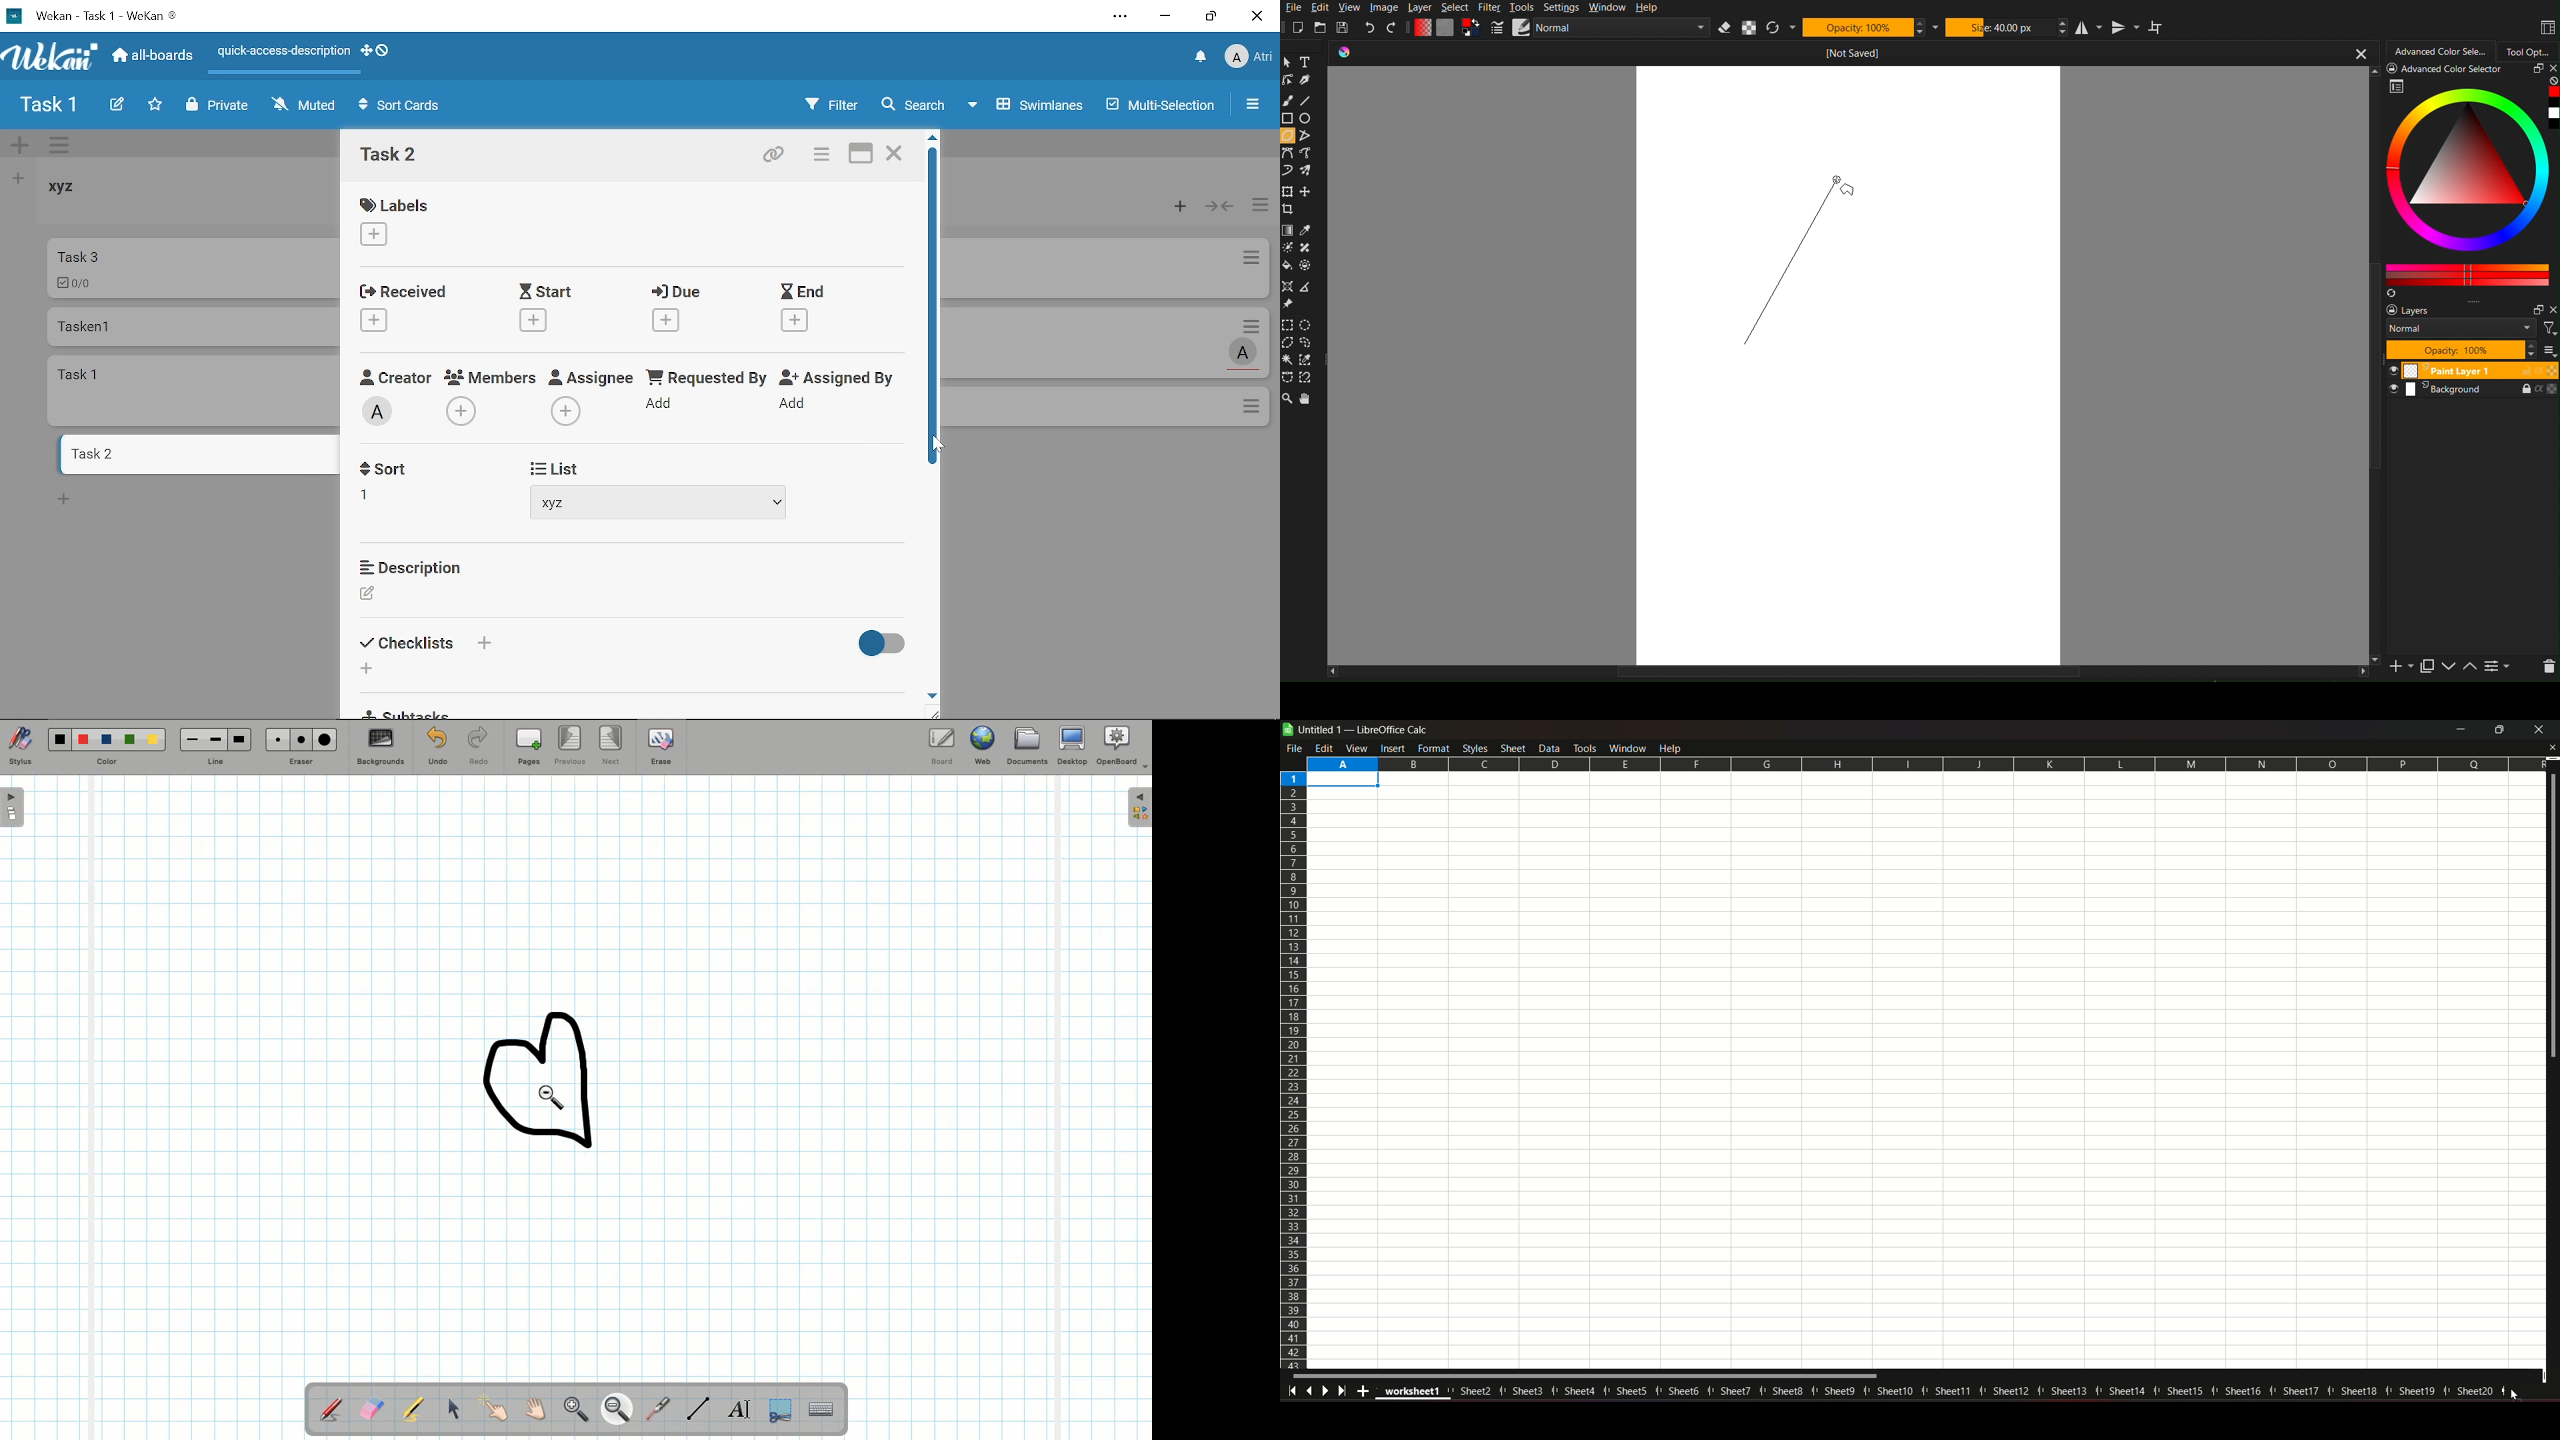 The image size is (2576, 1456). What do you see at coordinates (396, 376) in the screenshot?
I see `Creator` at bounding box center [396, 376].